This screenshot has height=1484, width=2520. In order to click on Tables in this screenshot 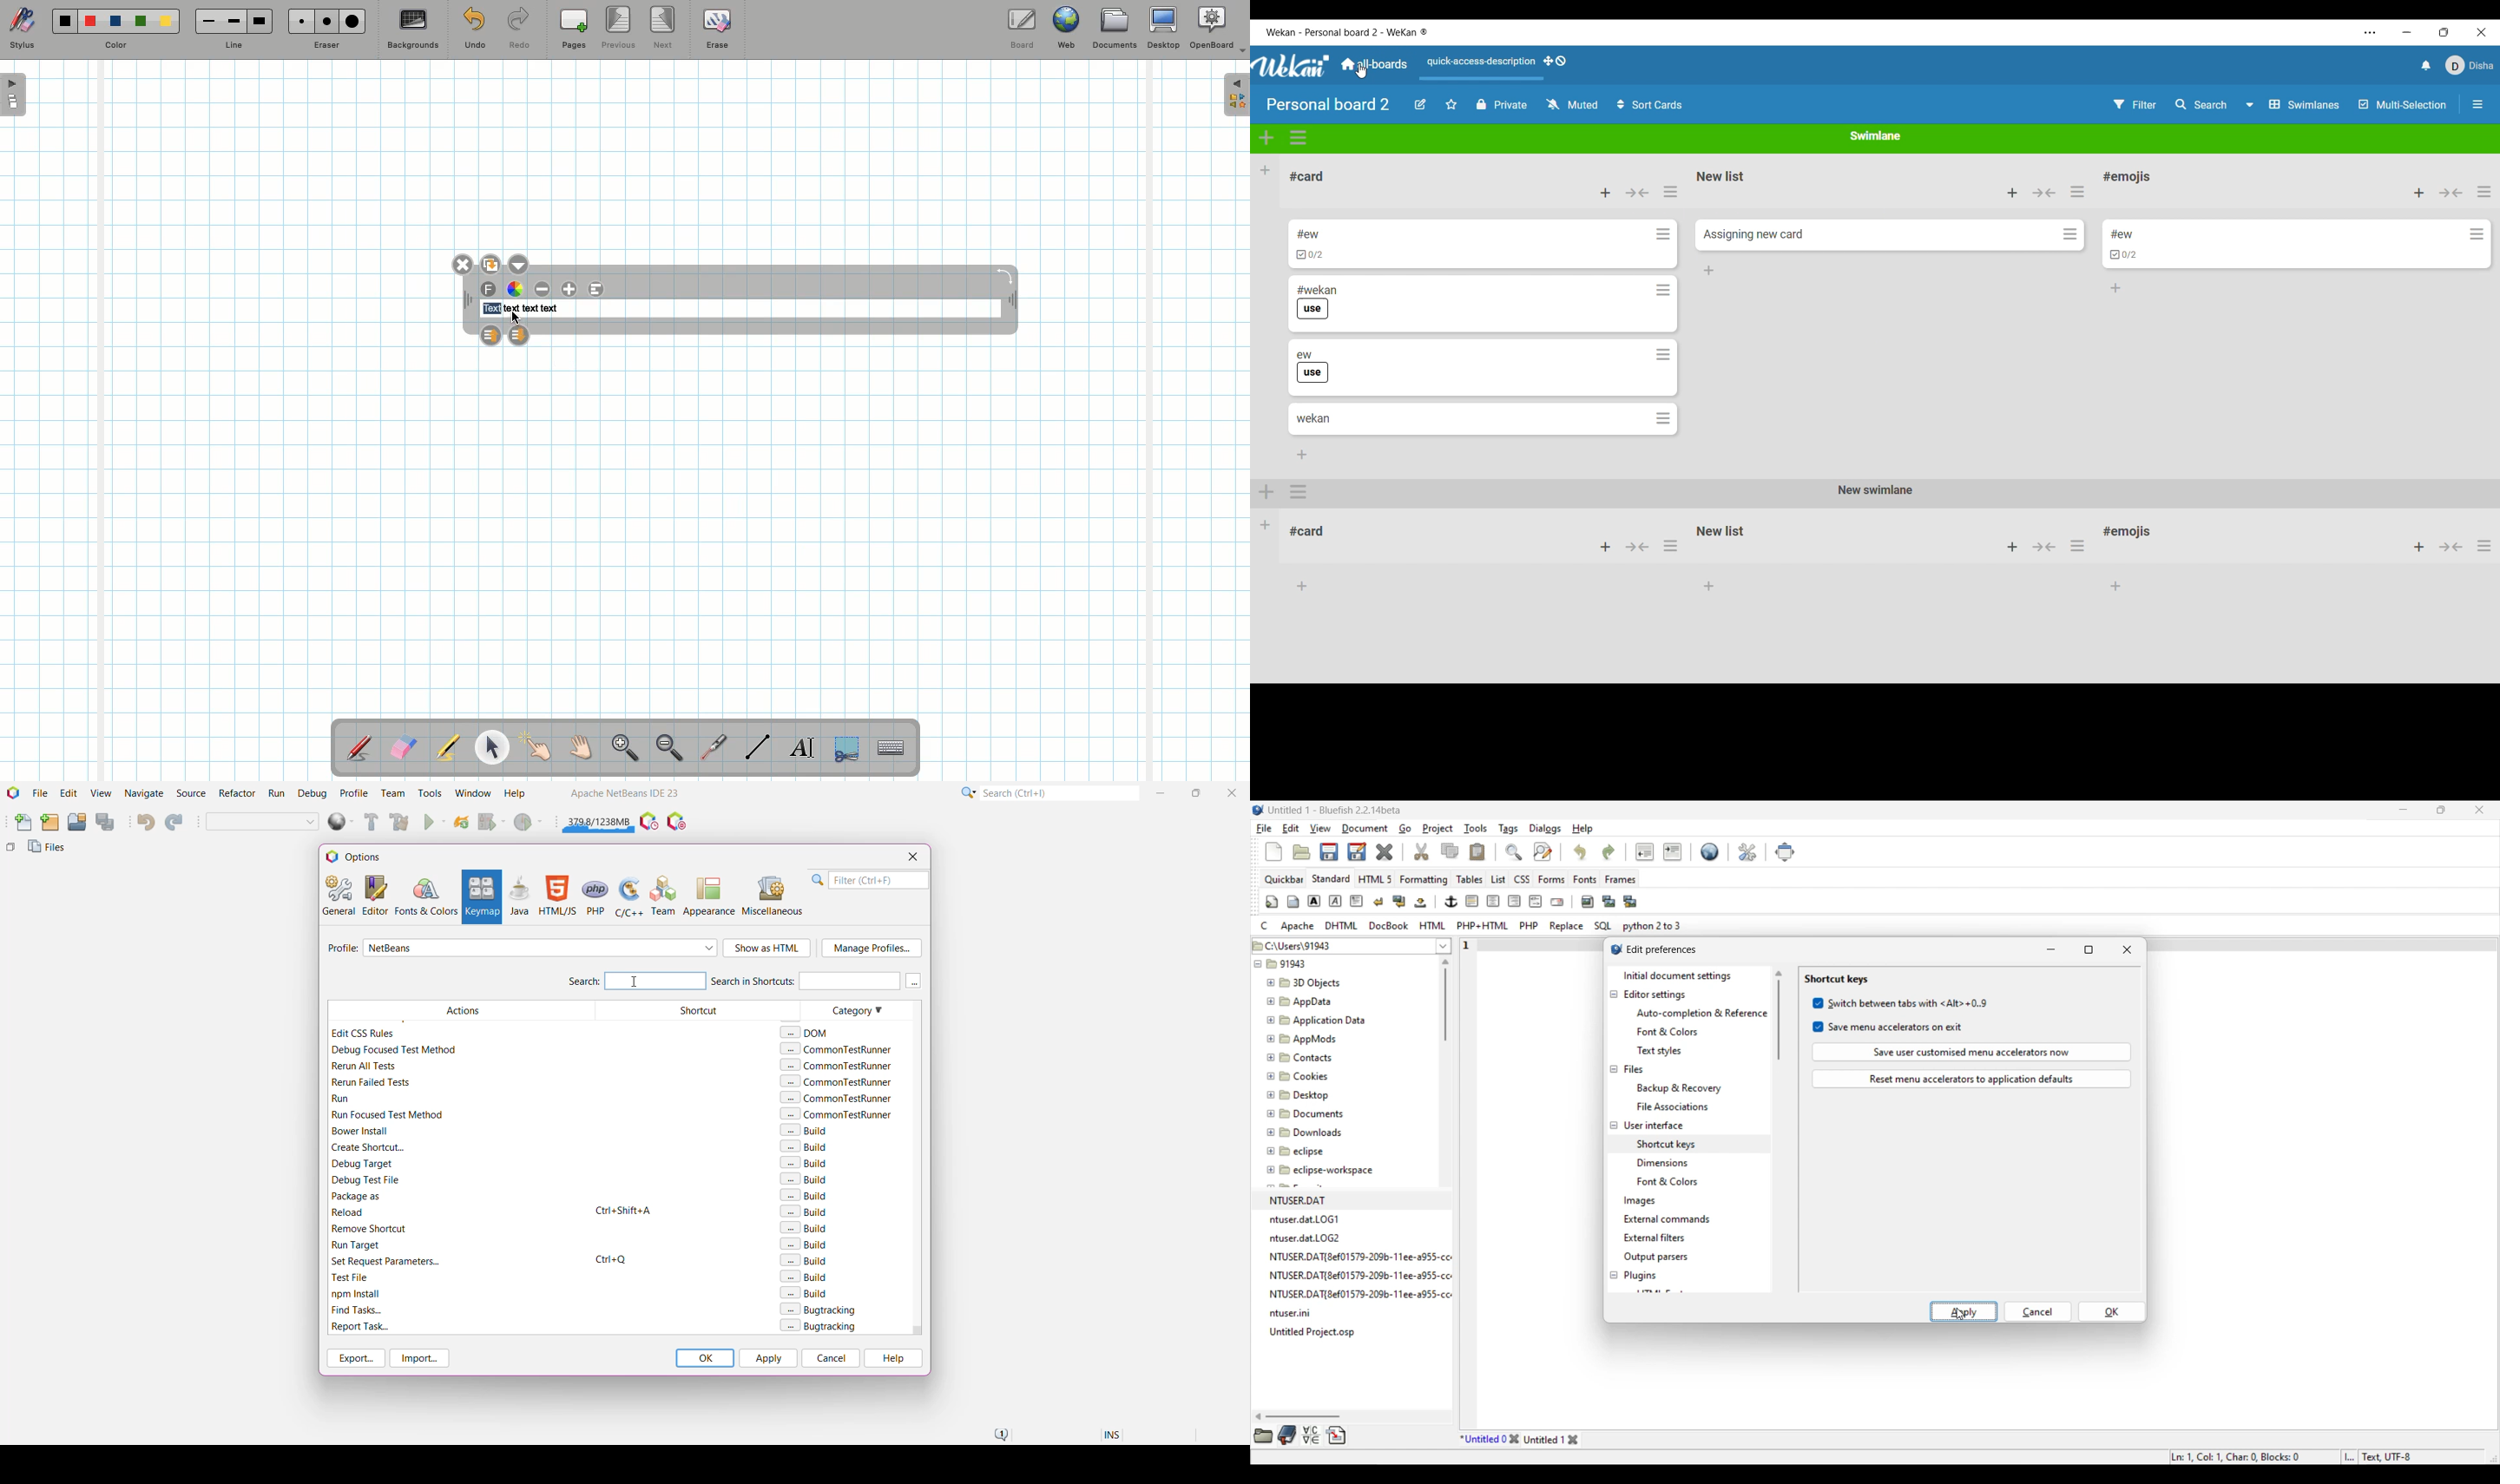, I will do `click(1469, 879)`.